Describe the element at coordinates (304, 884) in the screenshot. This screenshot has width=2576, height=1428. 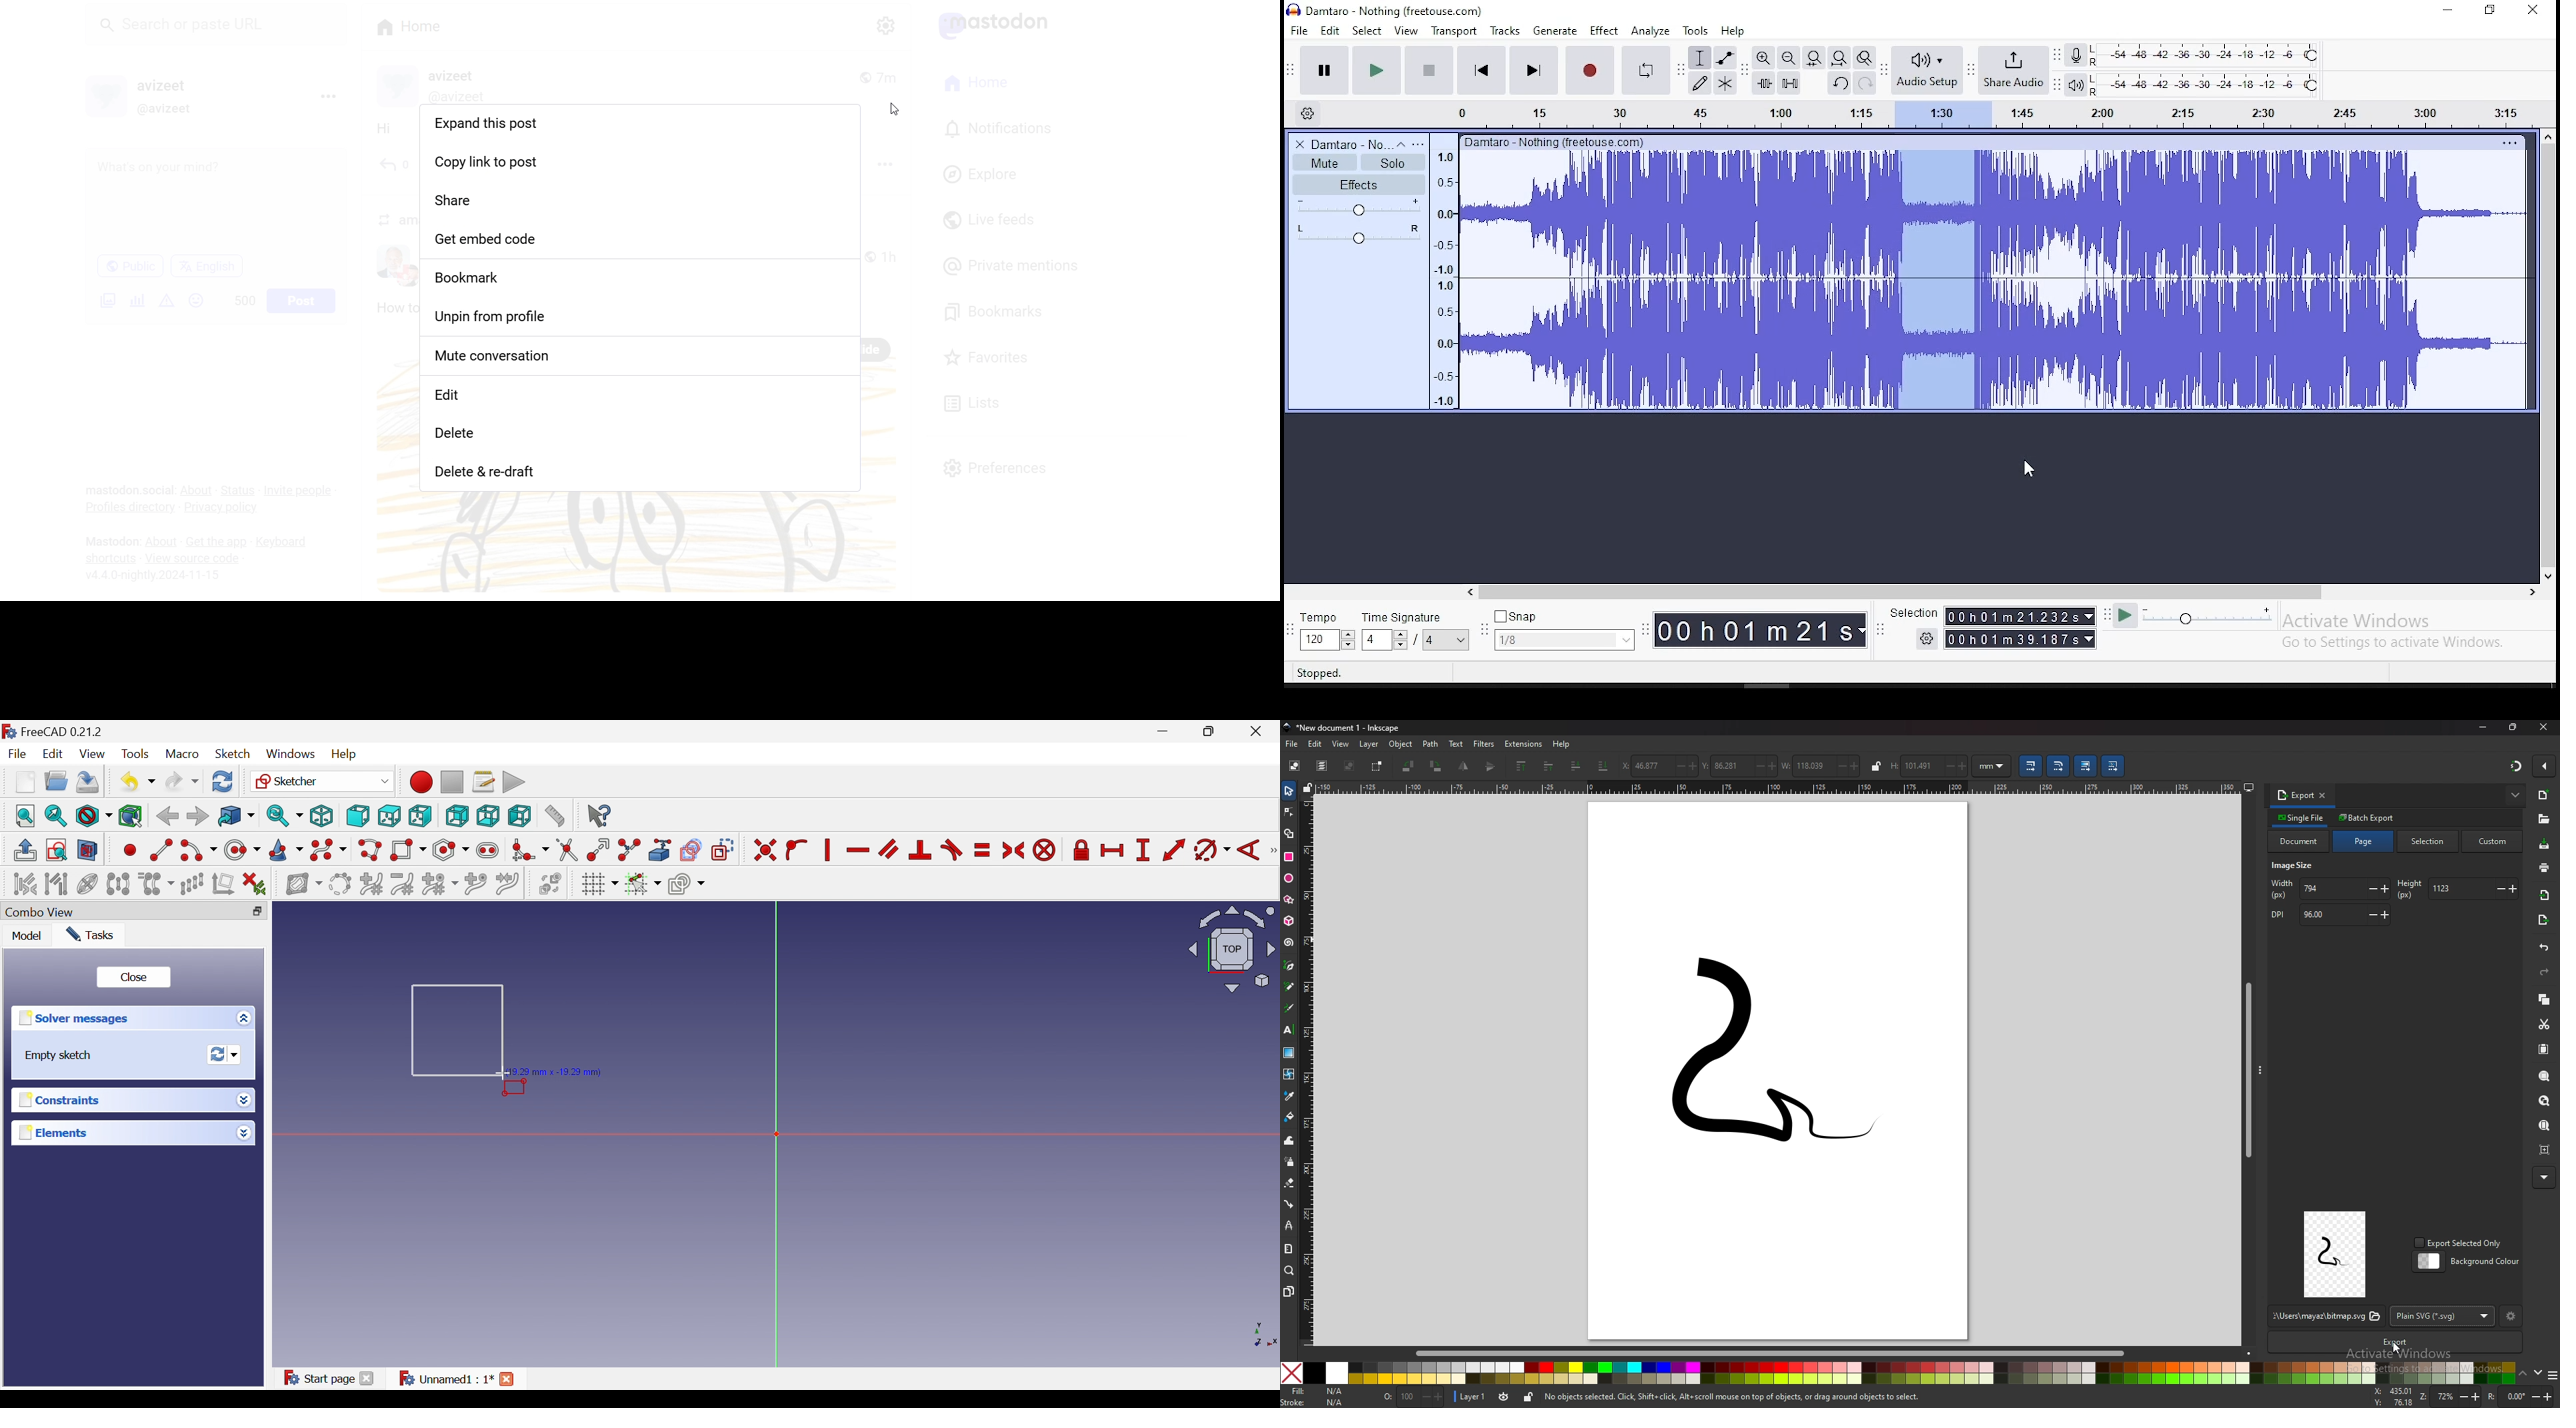
I see `Show/hide B-spline information layer` at that location.